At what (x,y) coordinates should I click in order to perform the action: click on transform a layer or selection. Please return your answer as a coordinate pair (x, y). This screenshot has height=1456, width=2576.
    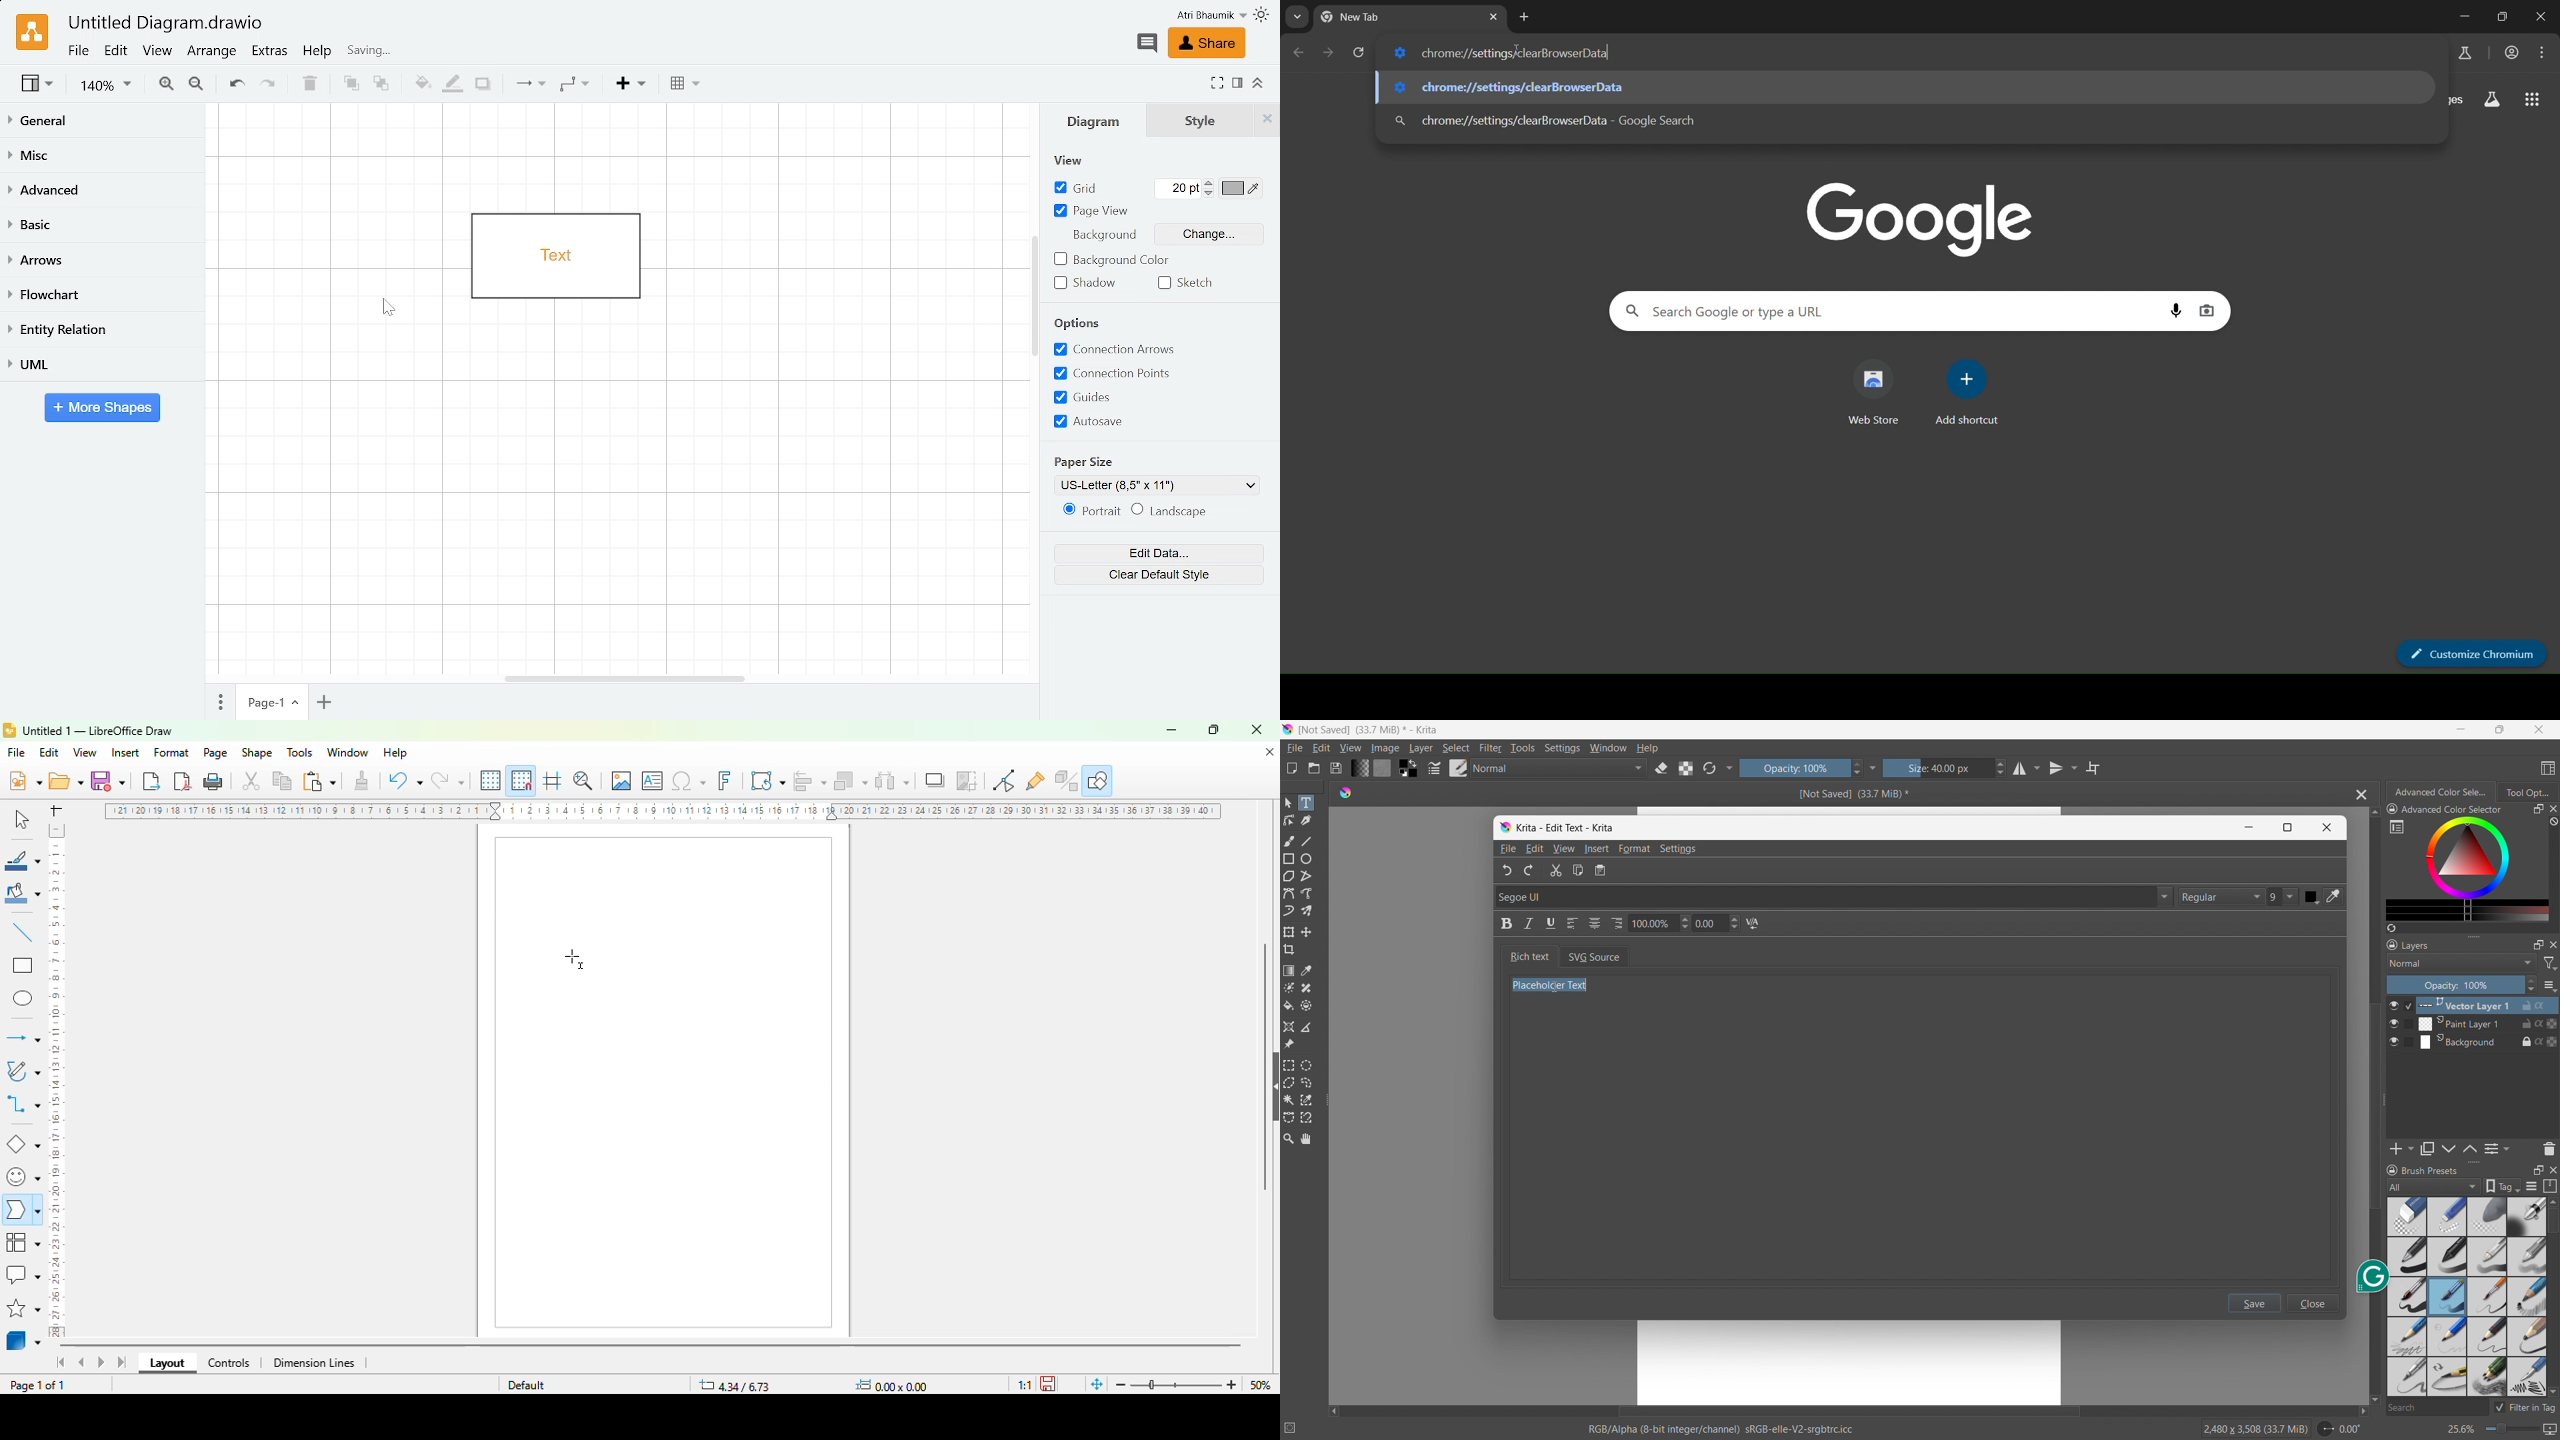
    Looking at the image, I should click on (1289, 932).